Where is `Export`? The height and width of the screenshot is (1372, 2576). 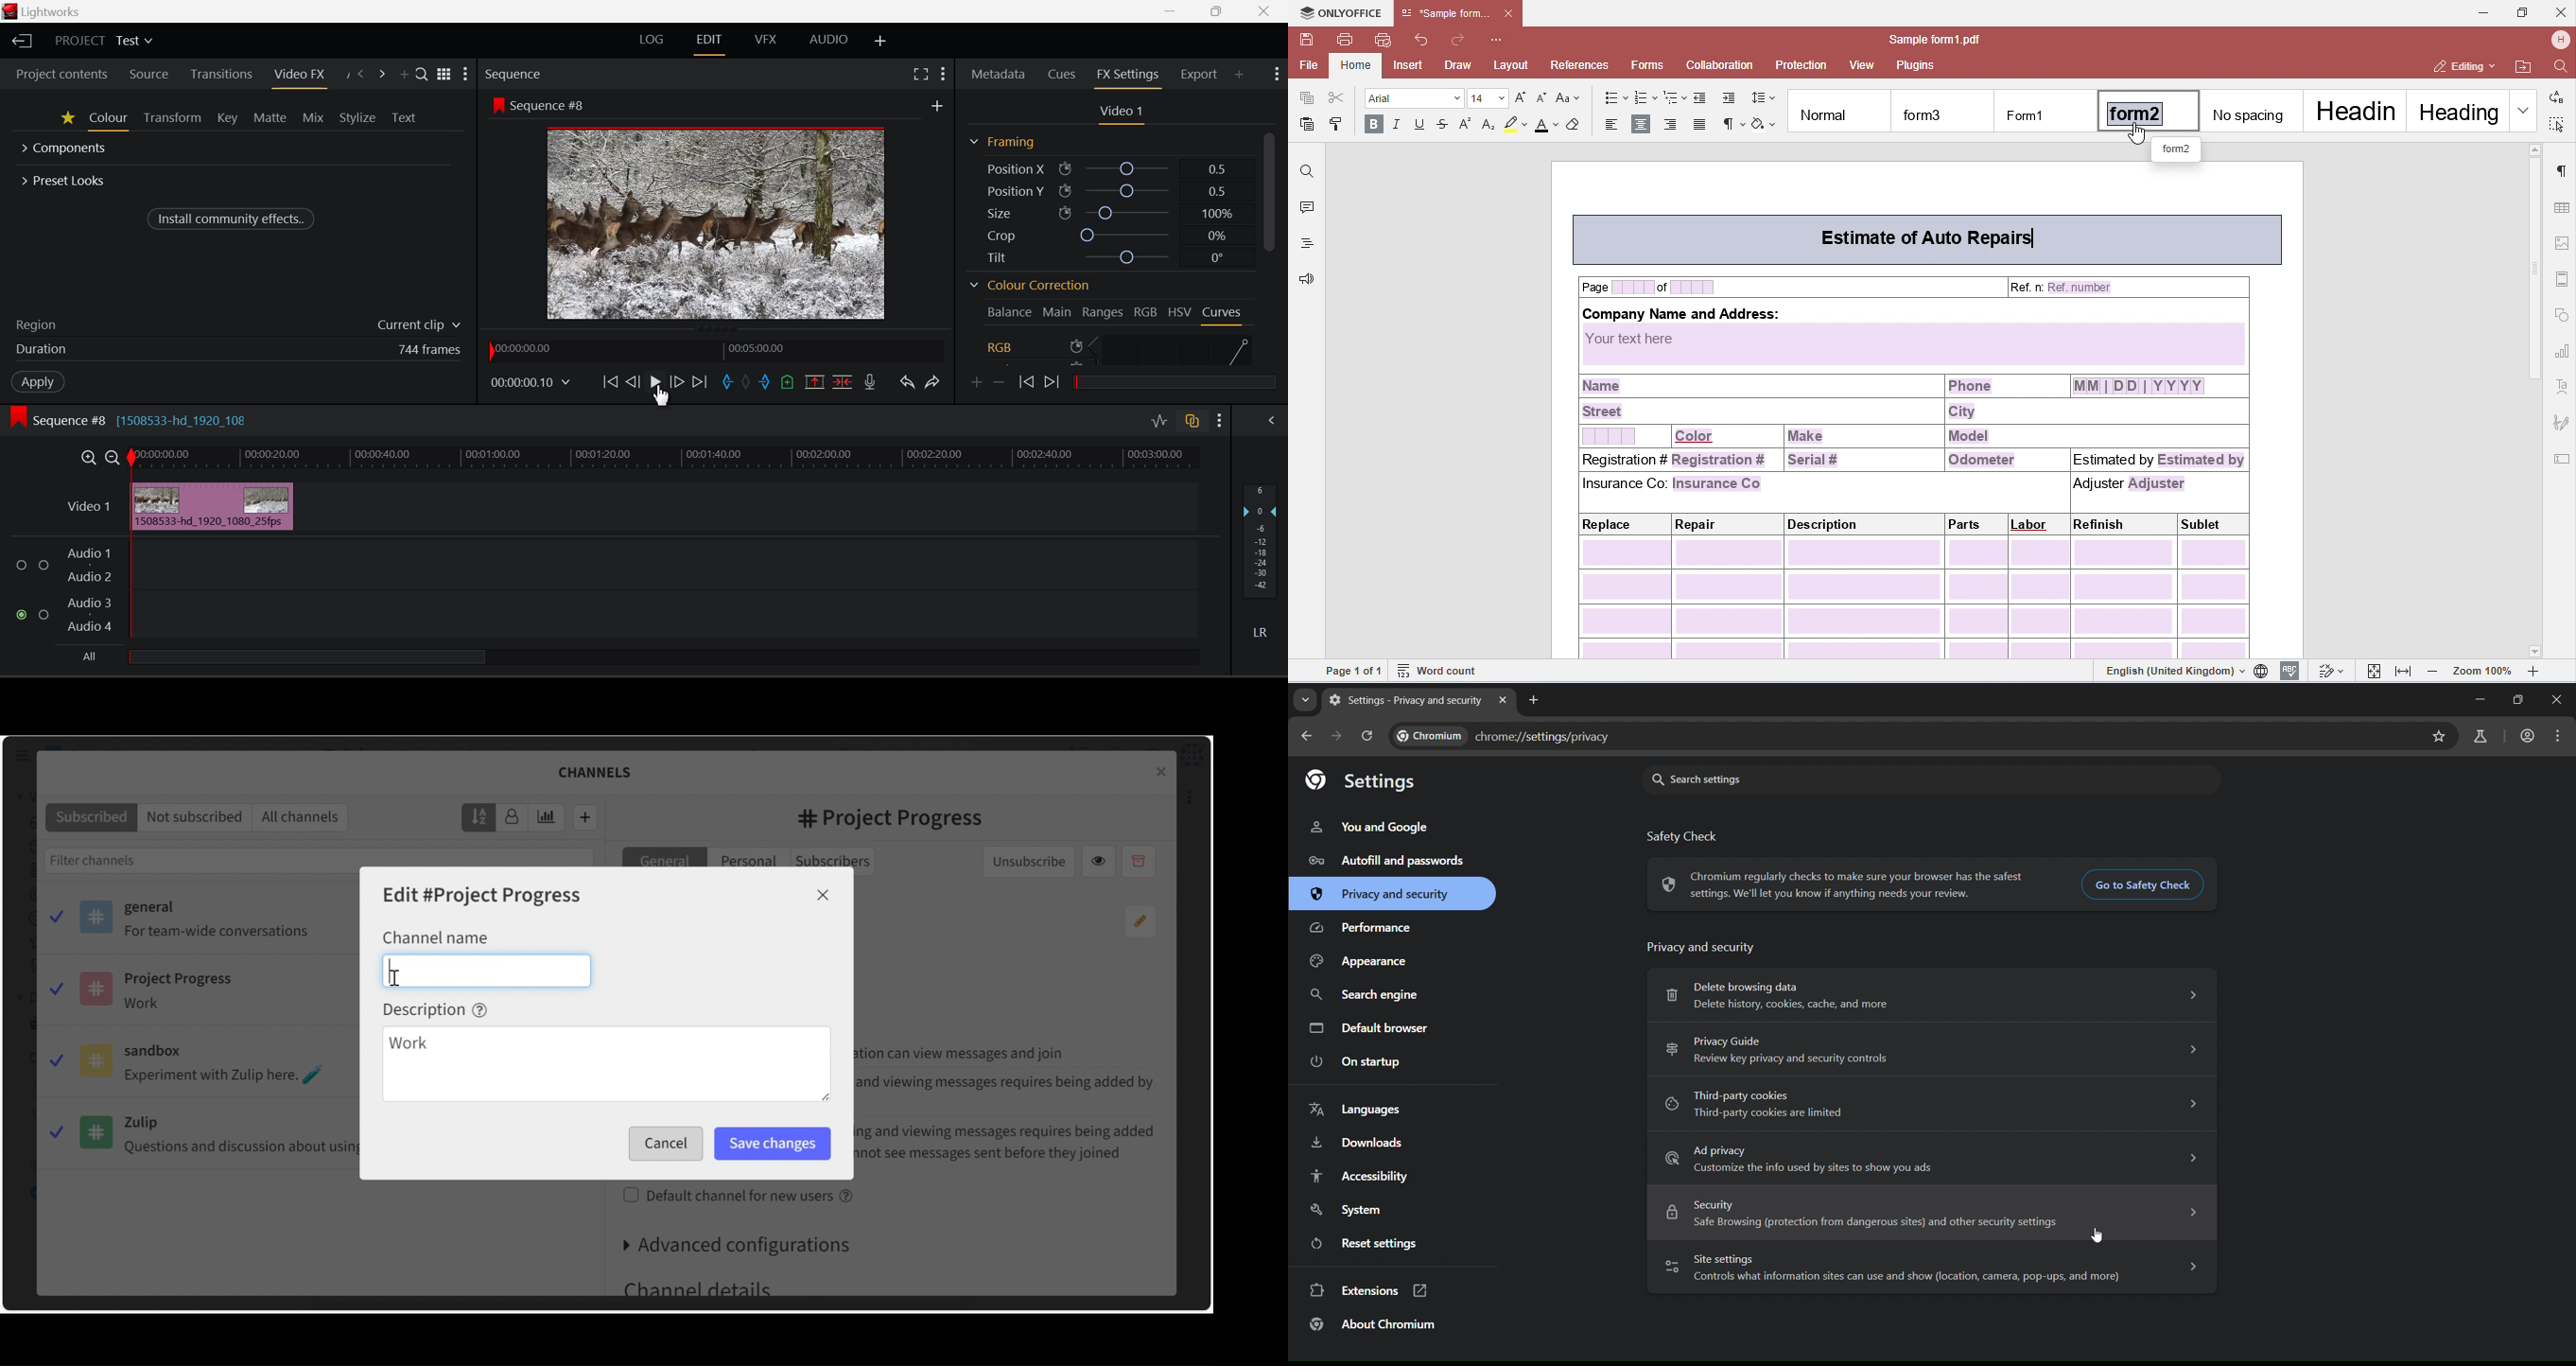 Export is located at coordinates (1199, 72).